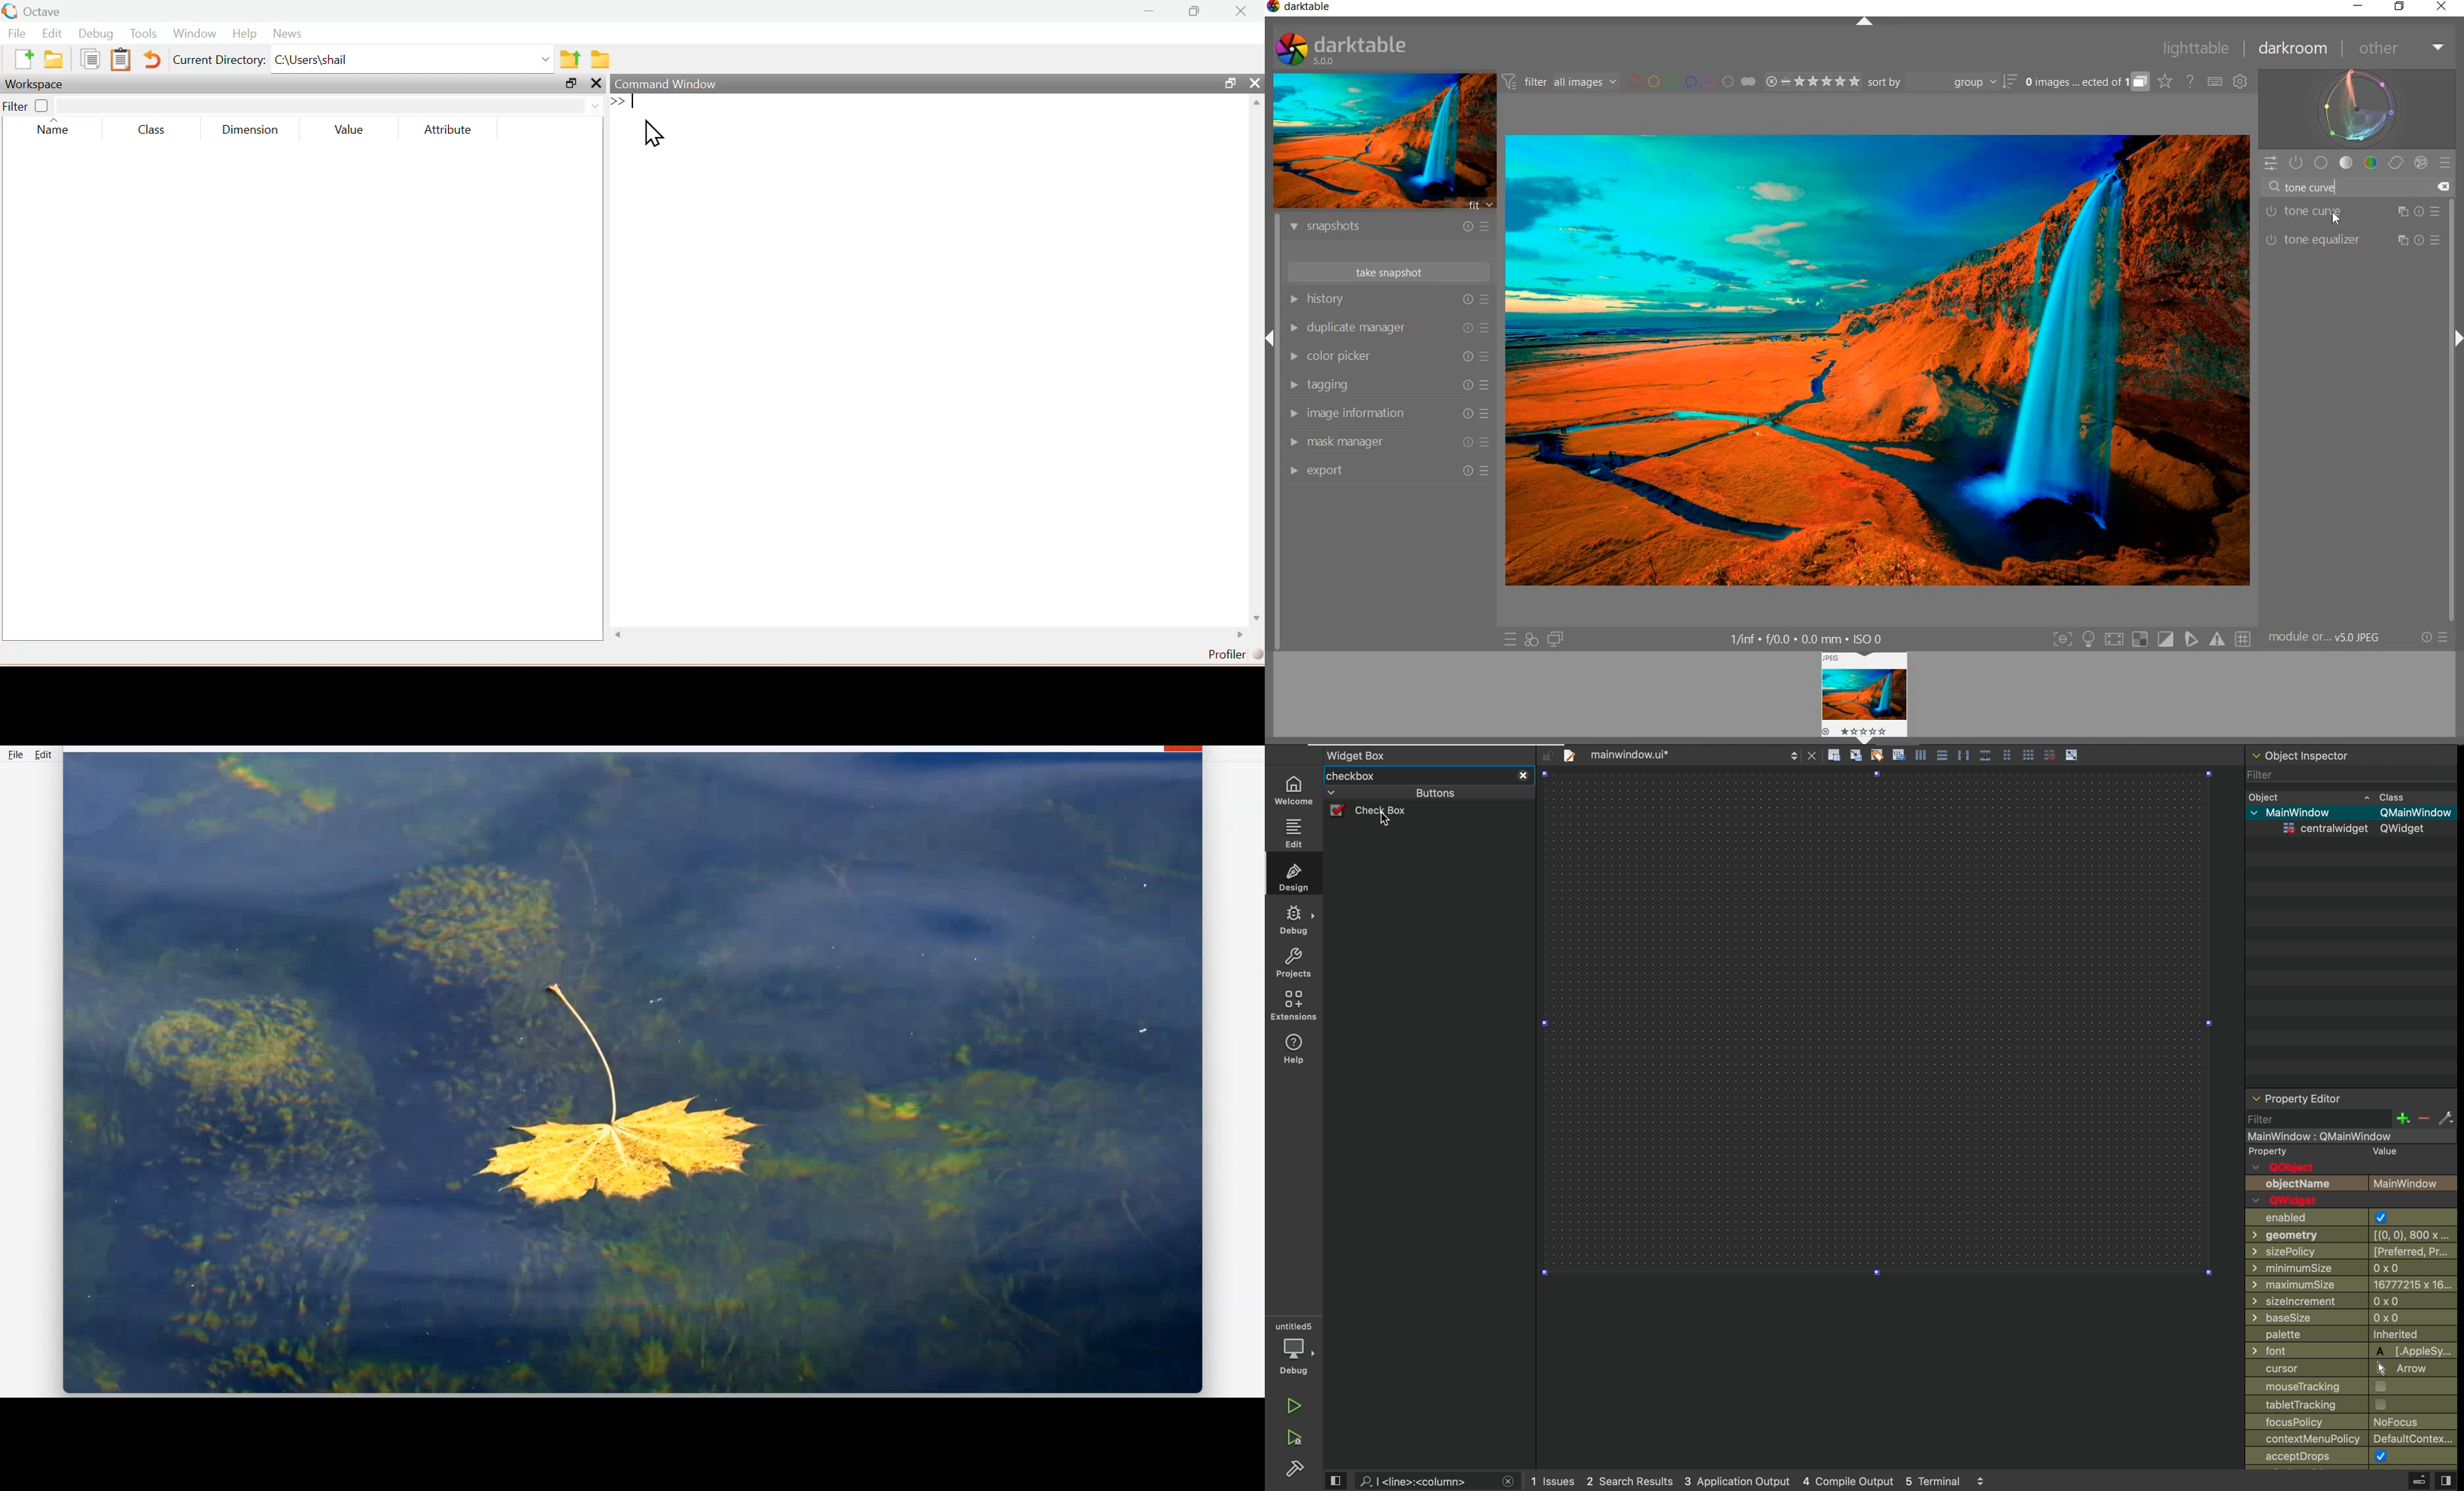 This screenshot has width=2464, height=1512. Describe the element at coordinates (2293, 1201) in the screenshot. I see `qwidget` at that location.